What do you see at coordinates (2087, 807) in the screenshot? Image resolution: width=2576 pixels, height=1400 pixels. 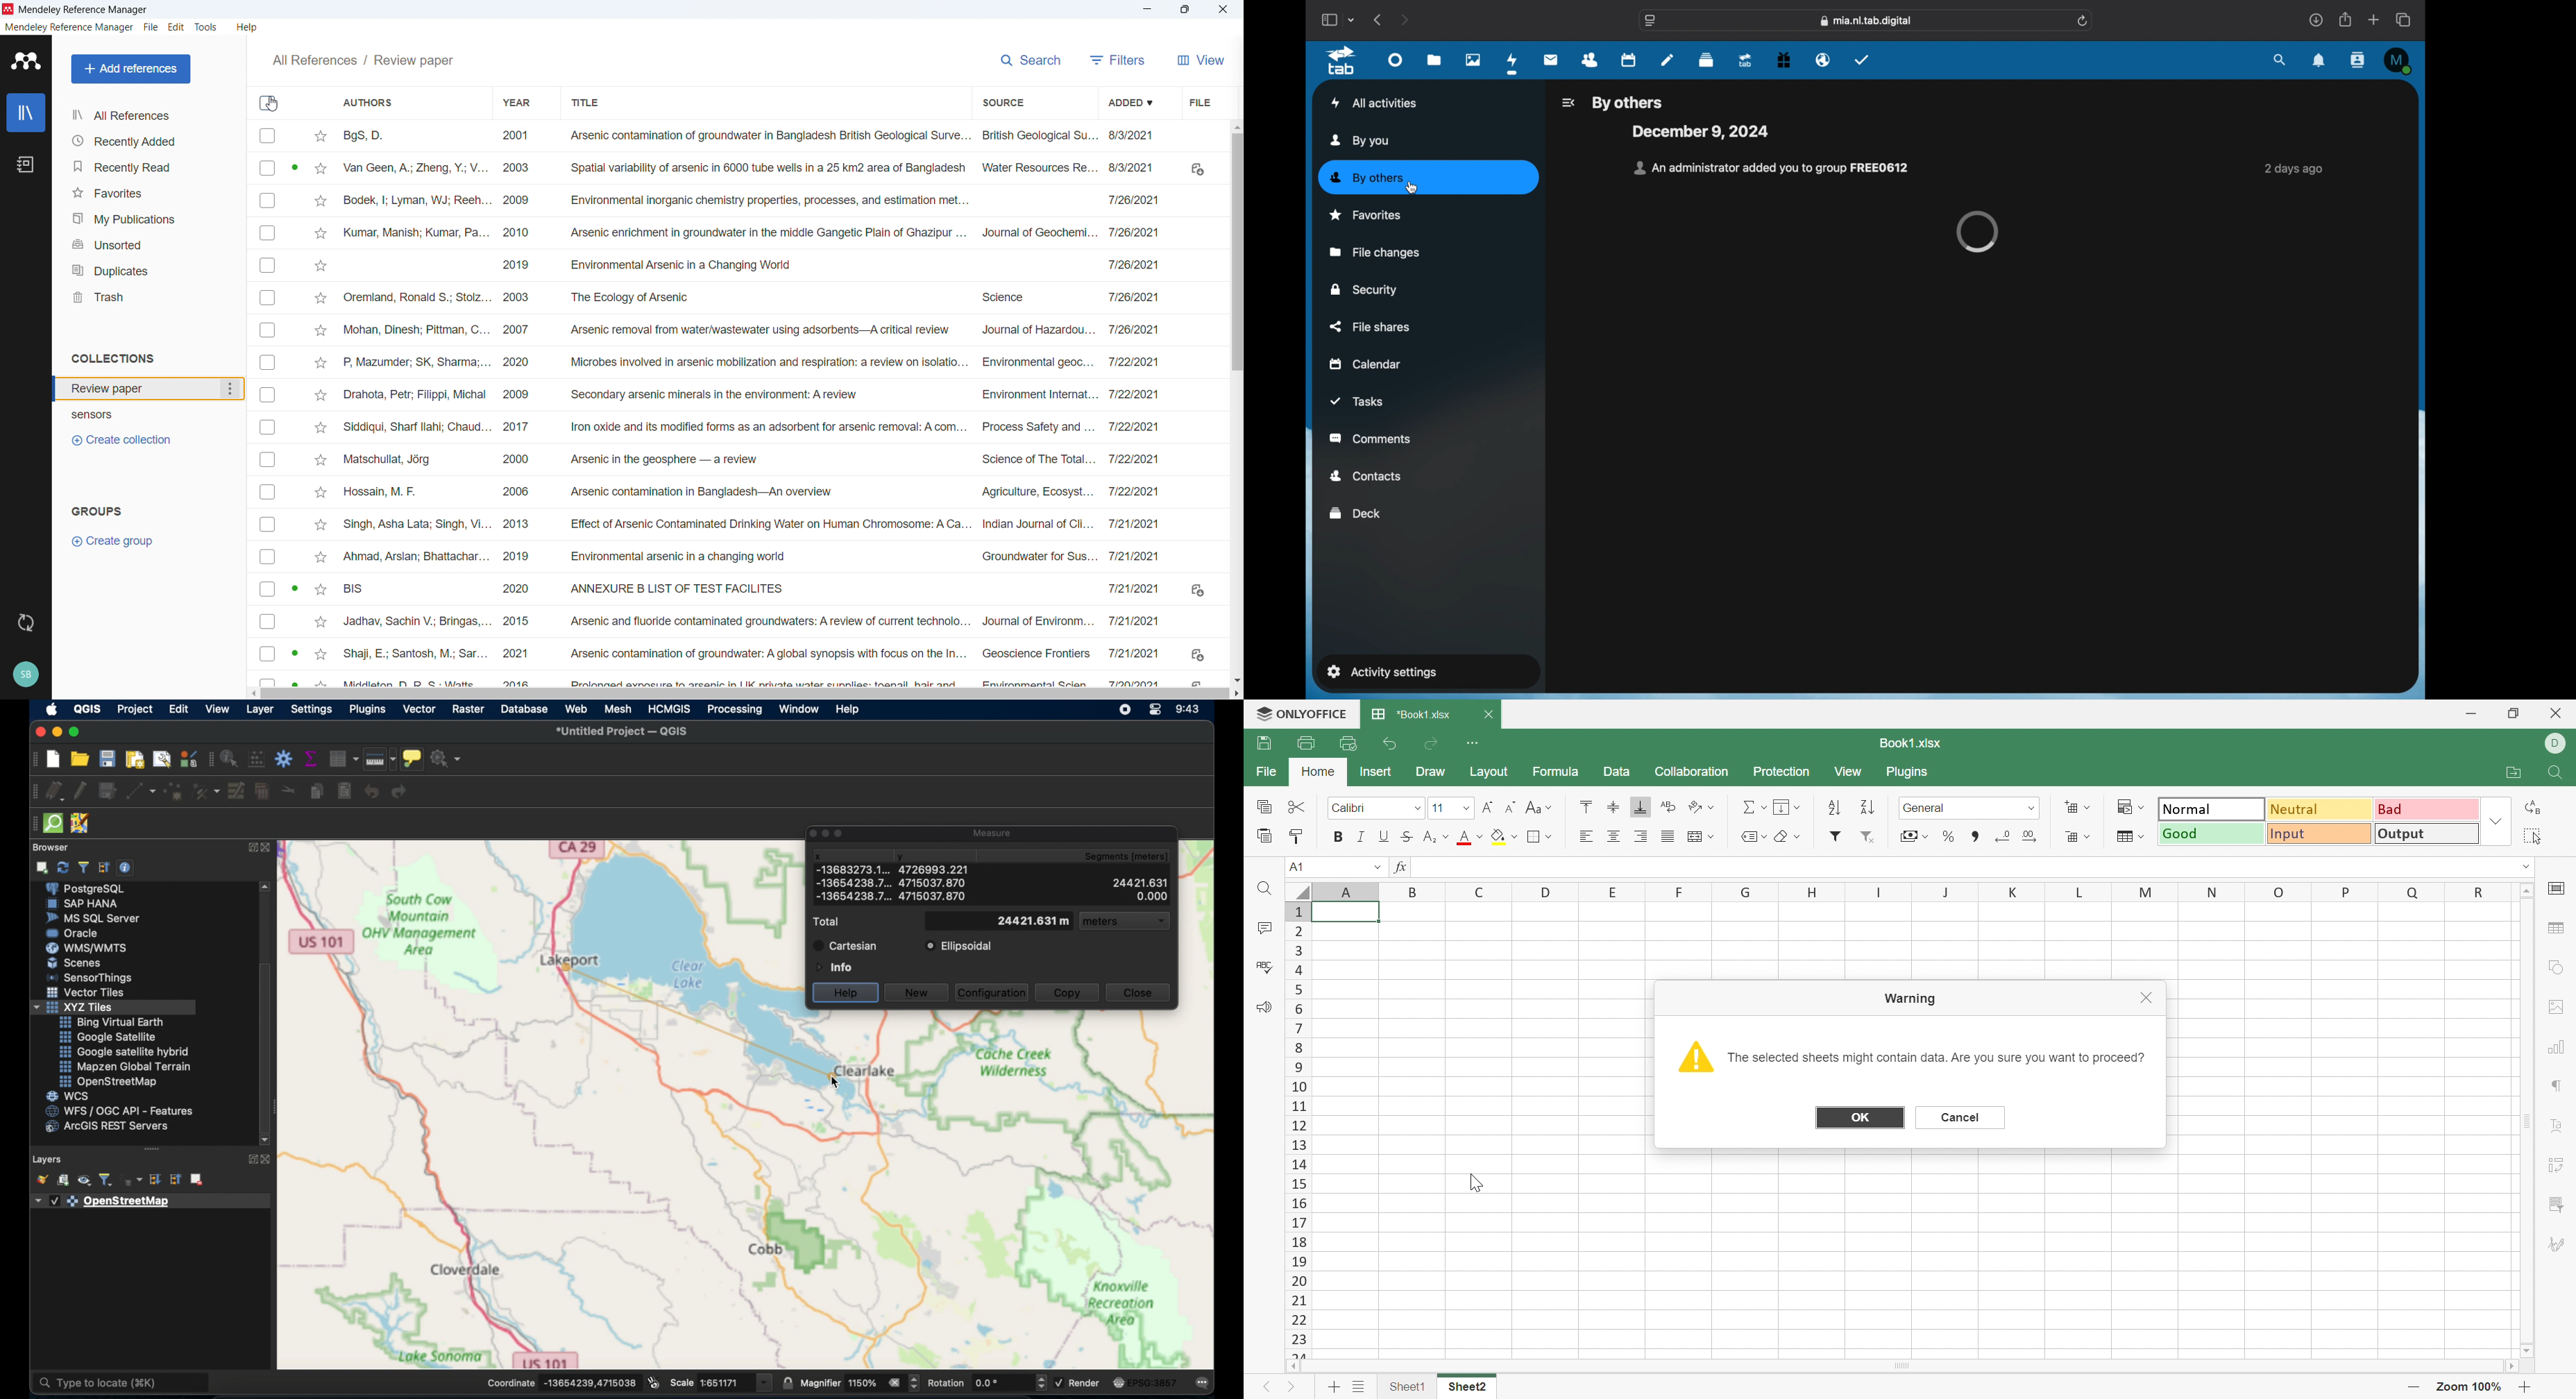 I see `Drop Down` at bounding box center [2087, 807].